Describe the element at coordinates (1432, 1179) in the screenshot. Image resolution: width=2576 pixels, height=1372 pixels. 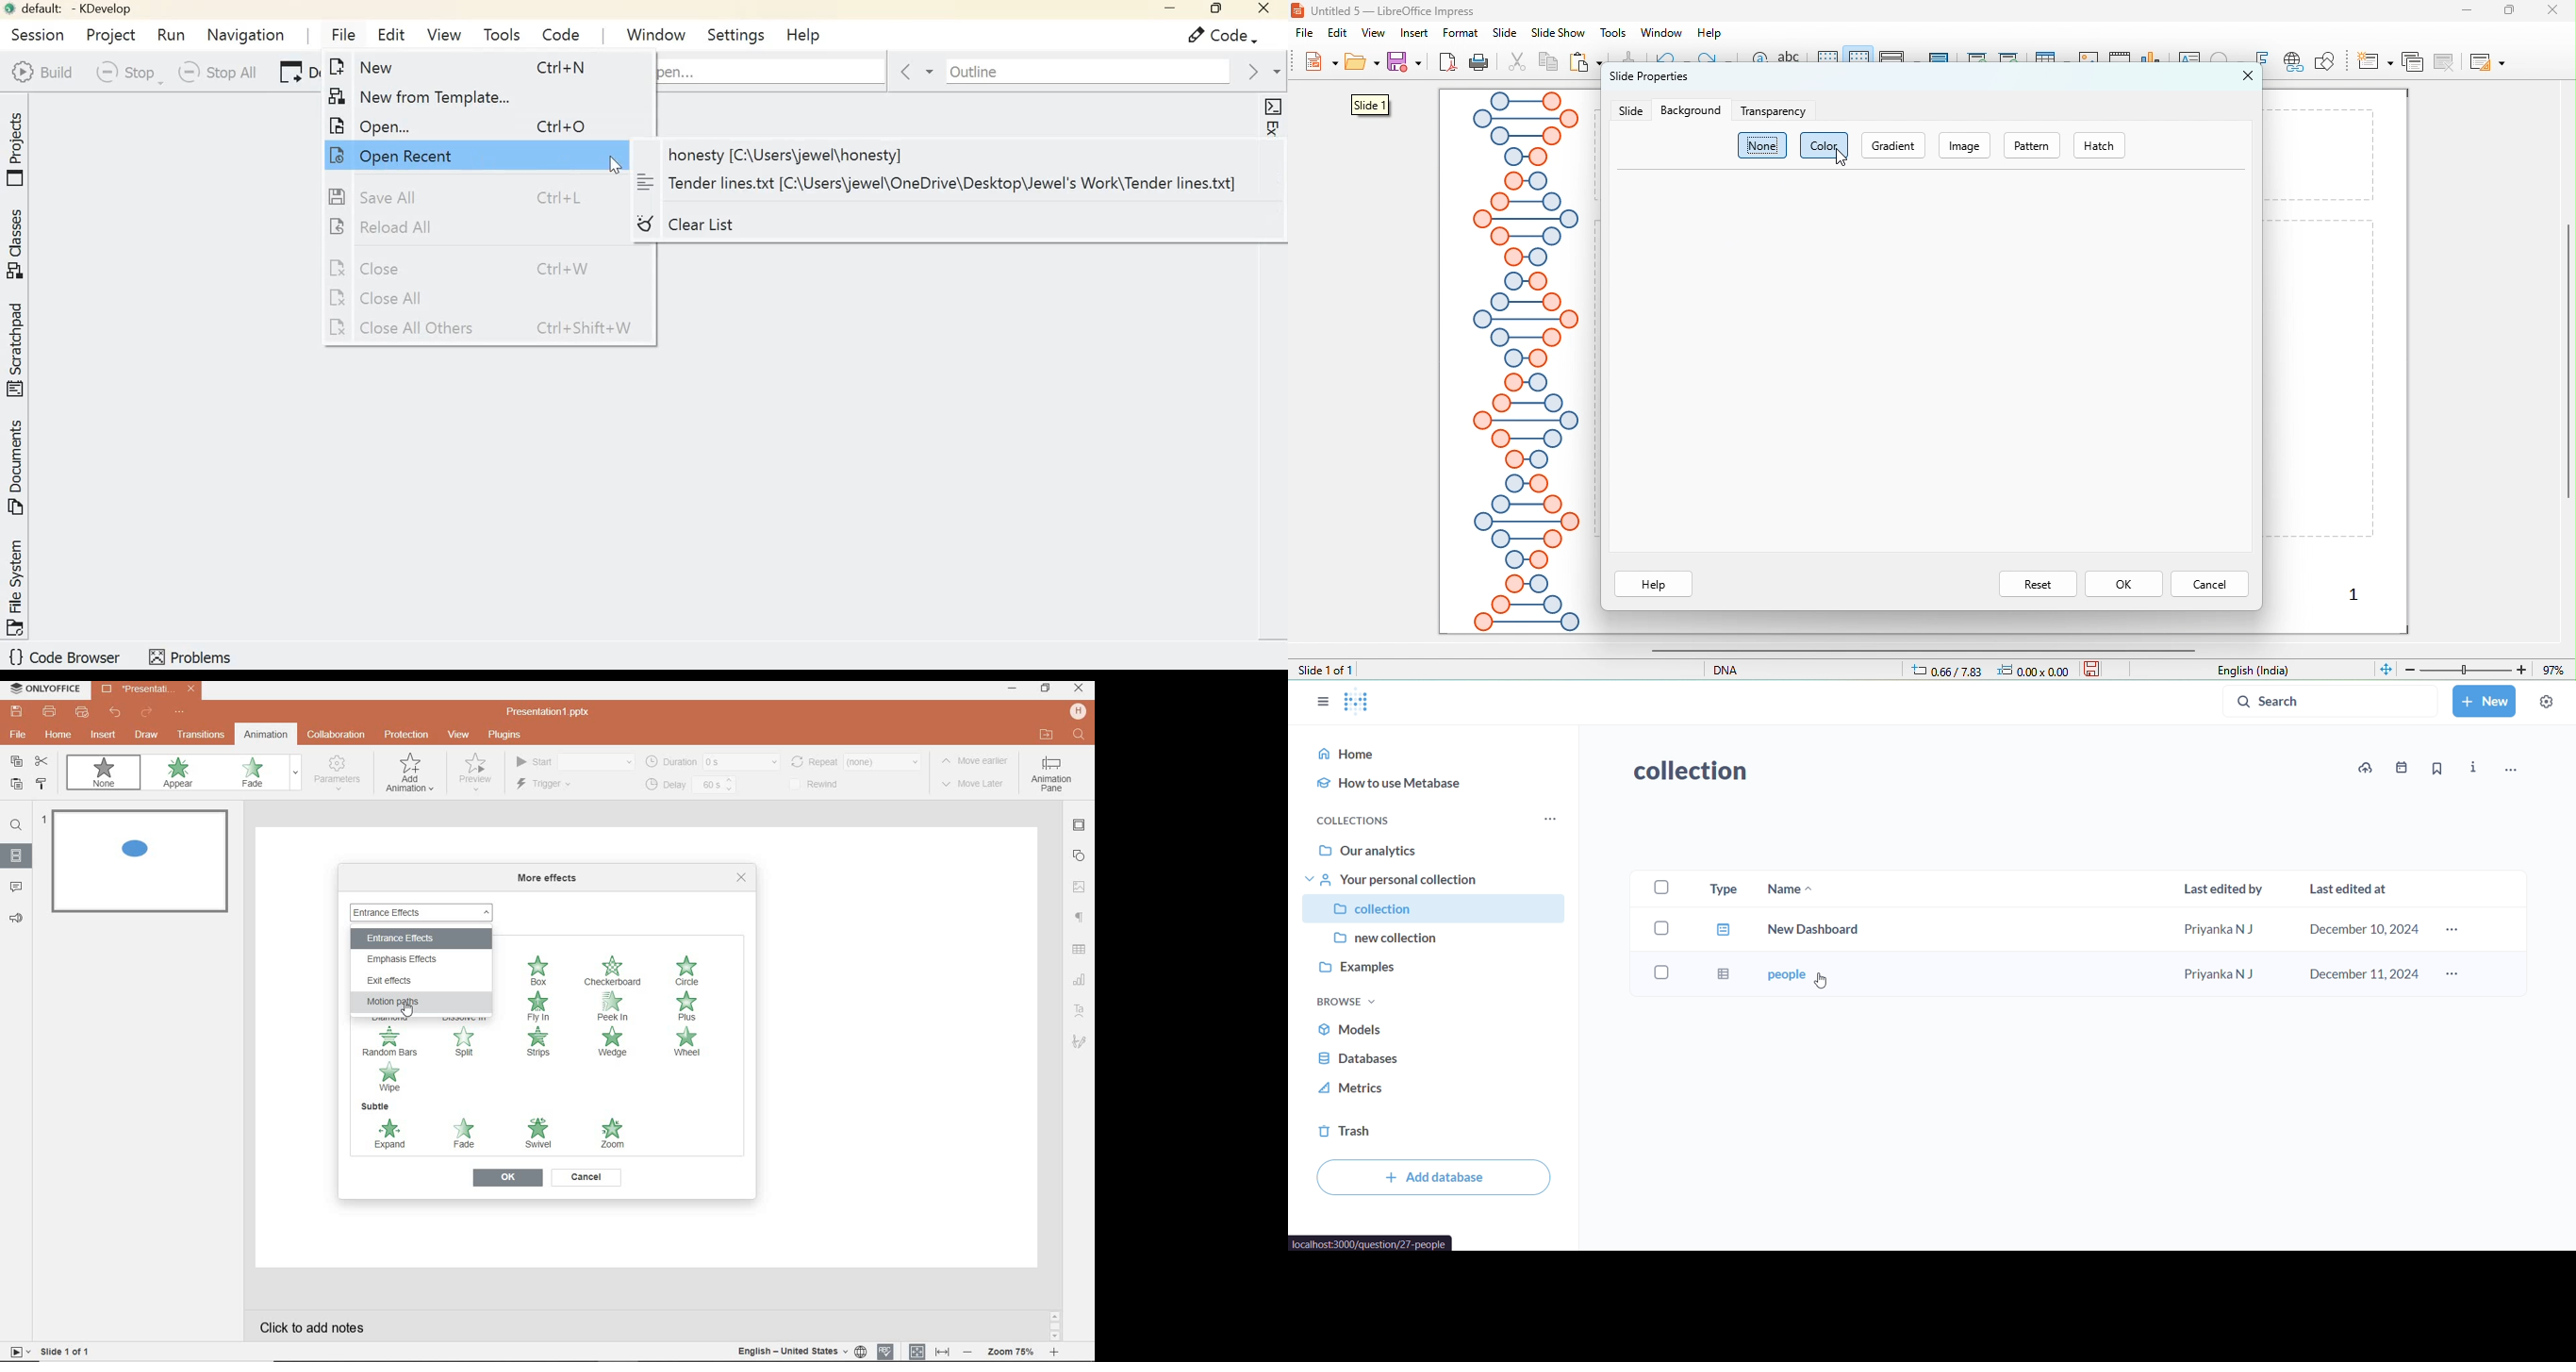
I see `add database` at that location.